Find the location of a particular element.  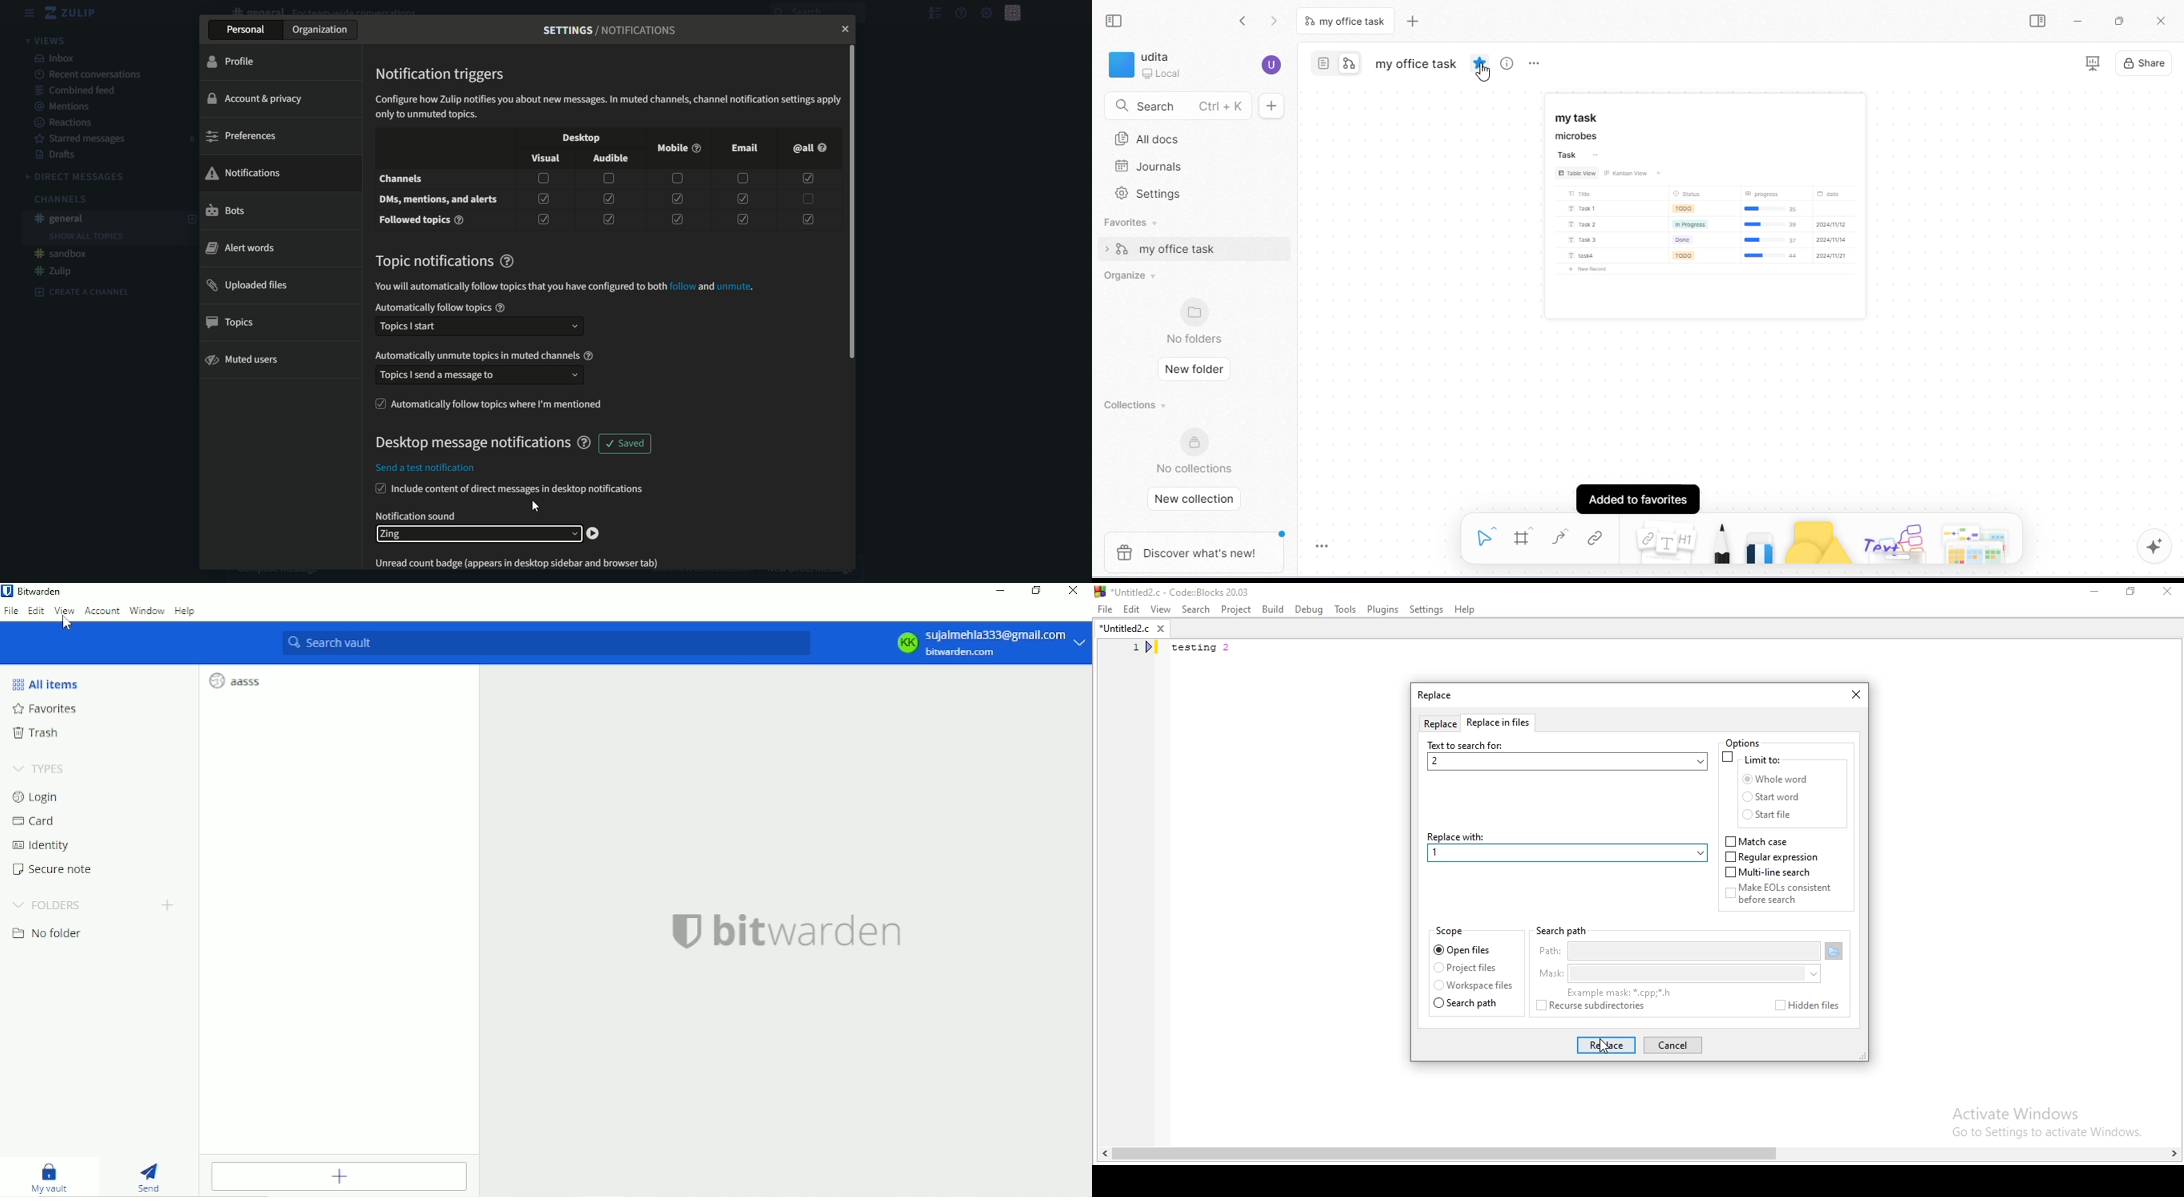

help is located at coordinates (584, 443).